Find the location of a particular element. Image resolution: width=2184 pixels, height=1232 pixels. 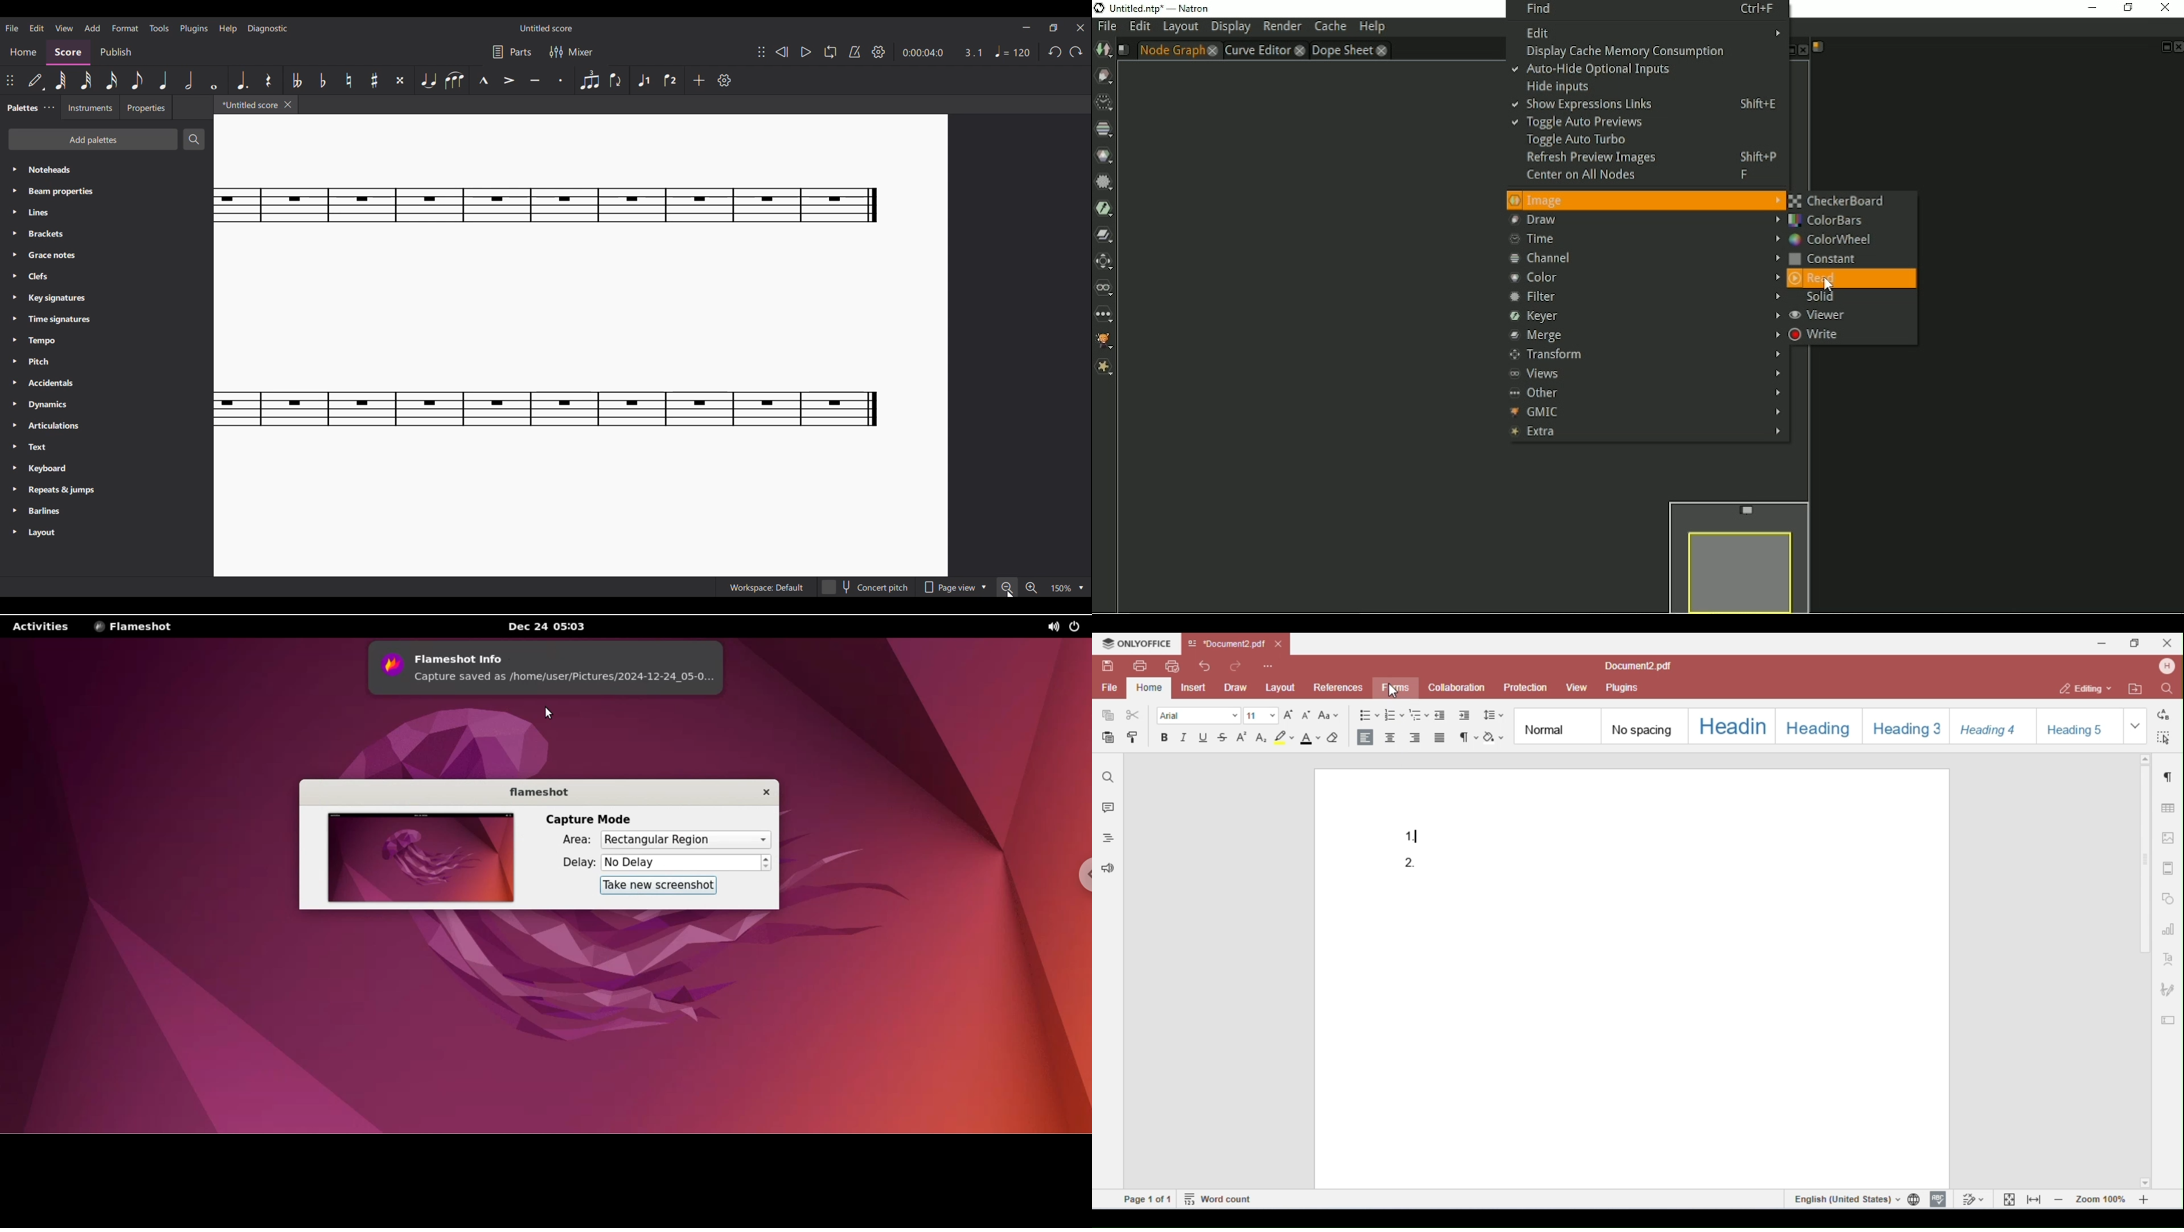

Search is located at coordinates (194, 139).